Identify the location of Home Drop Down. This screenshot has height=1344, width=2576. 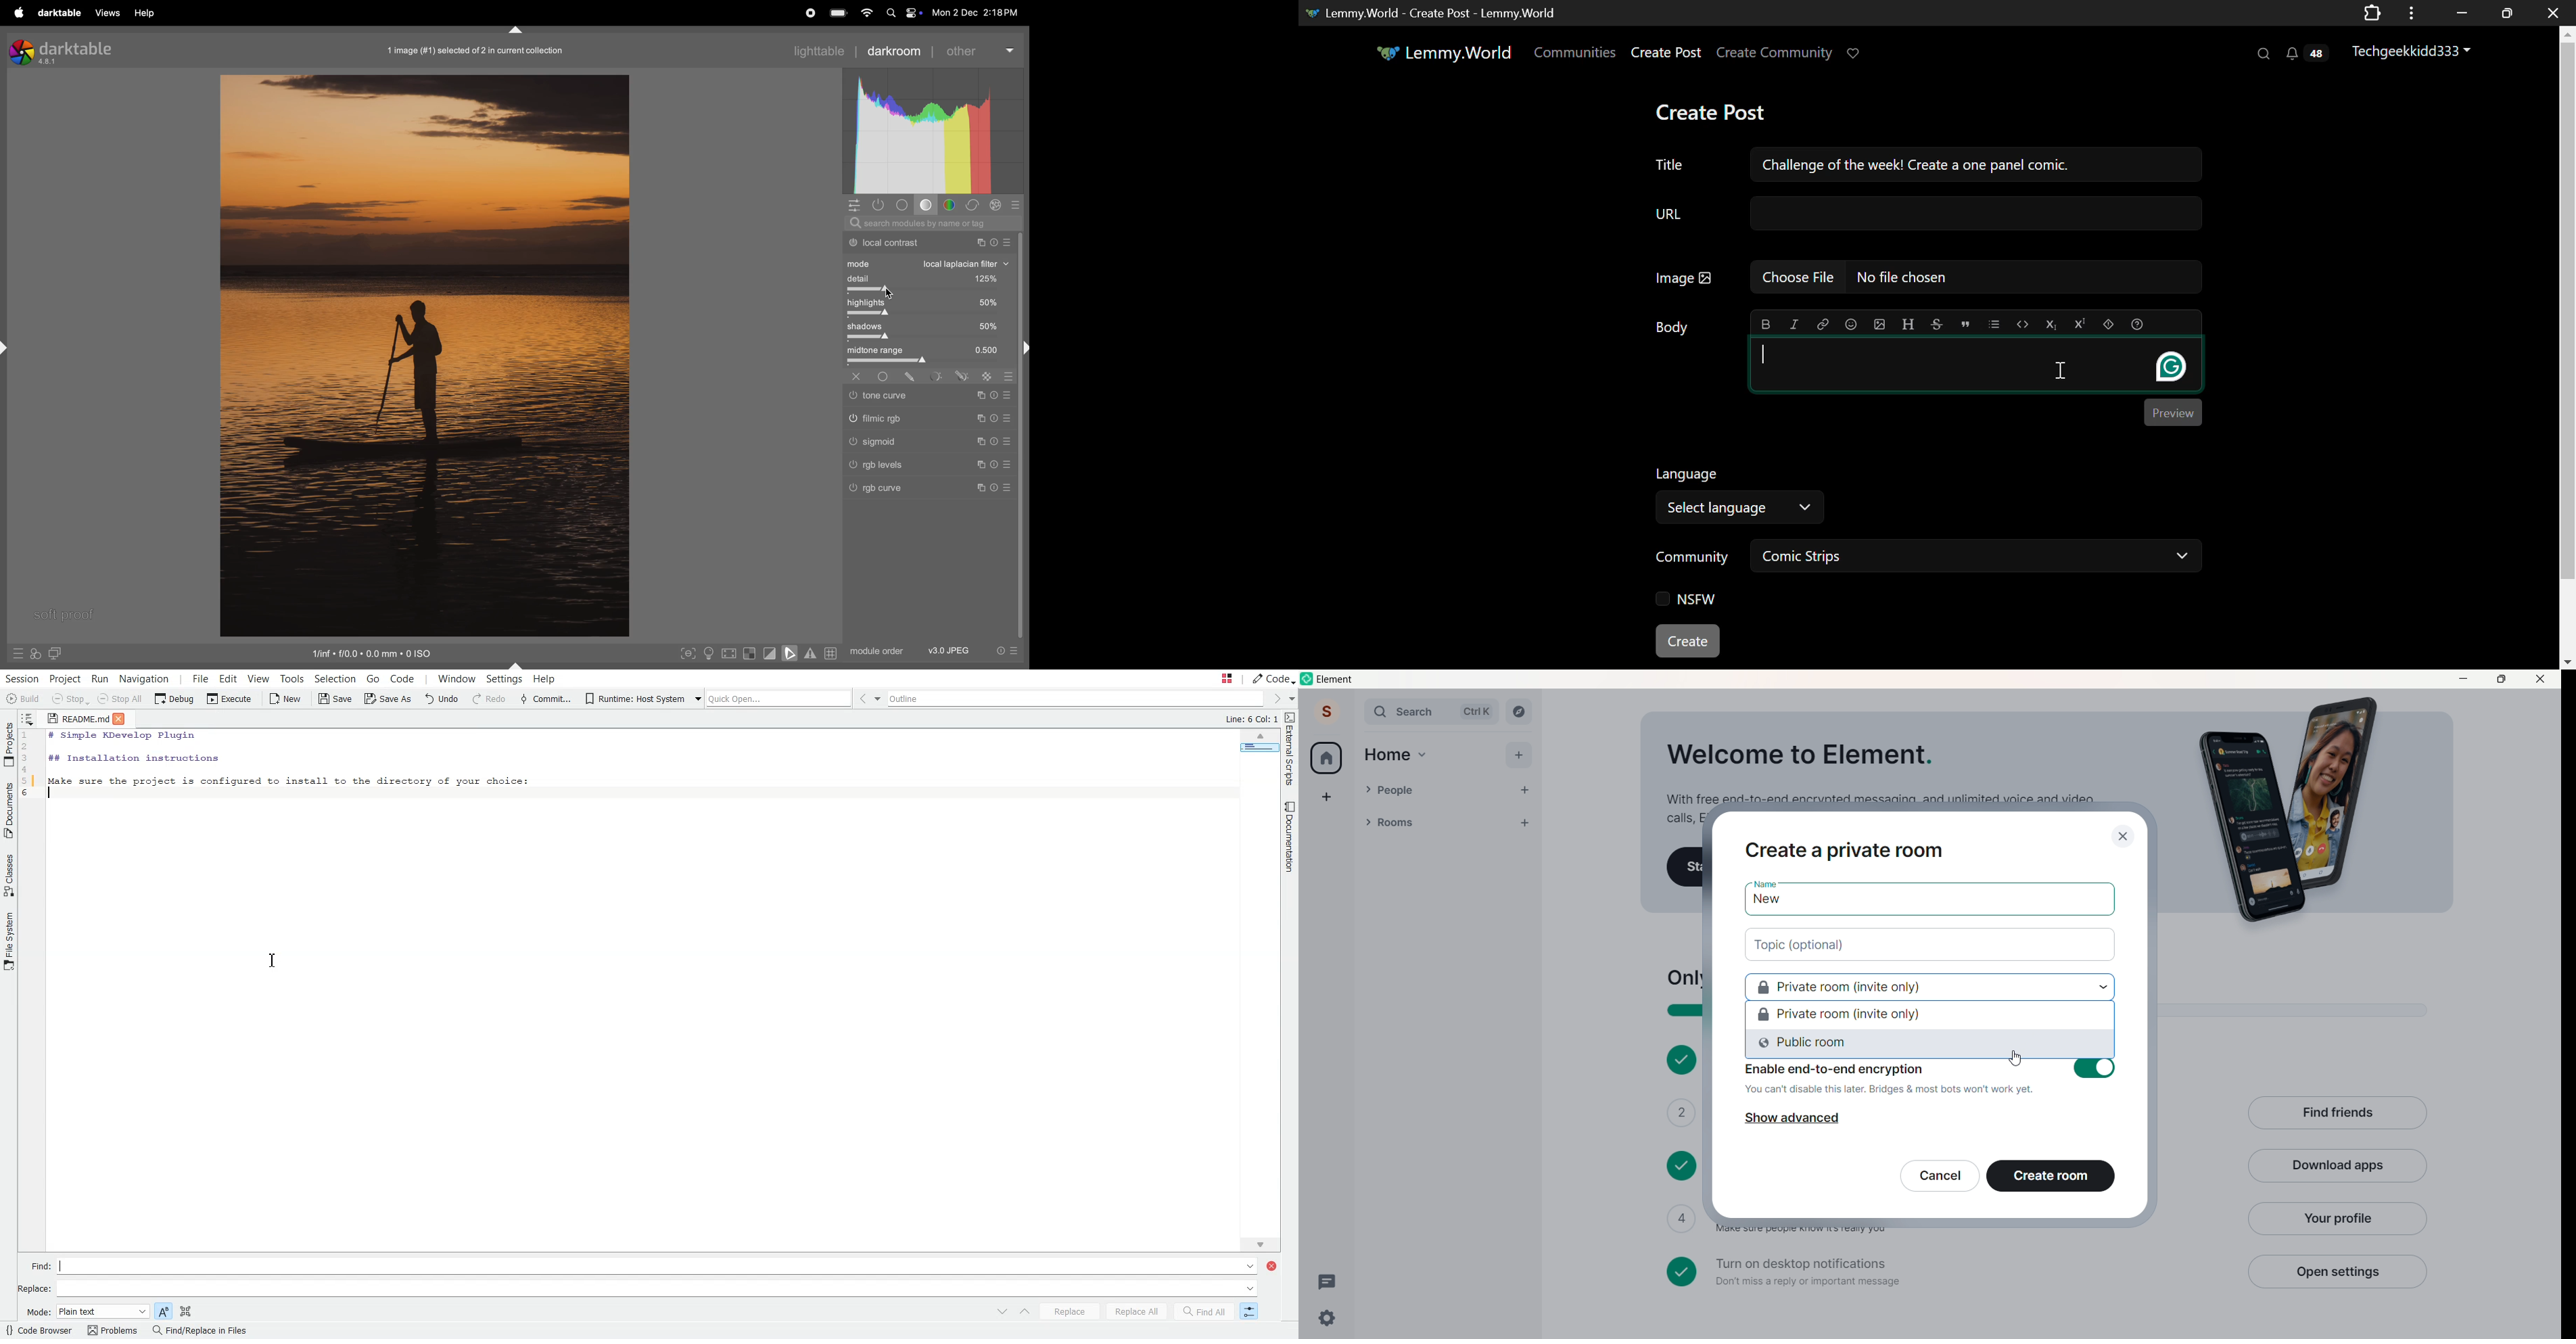
(1423, 755).